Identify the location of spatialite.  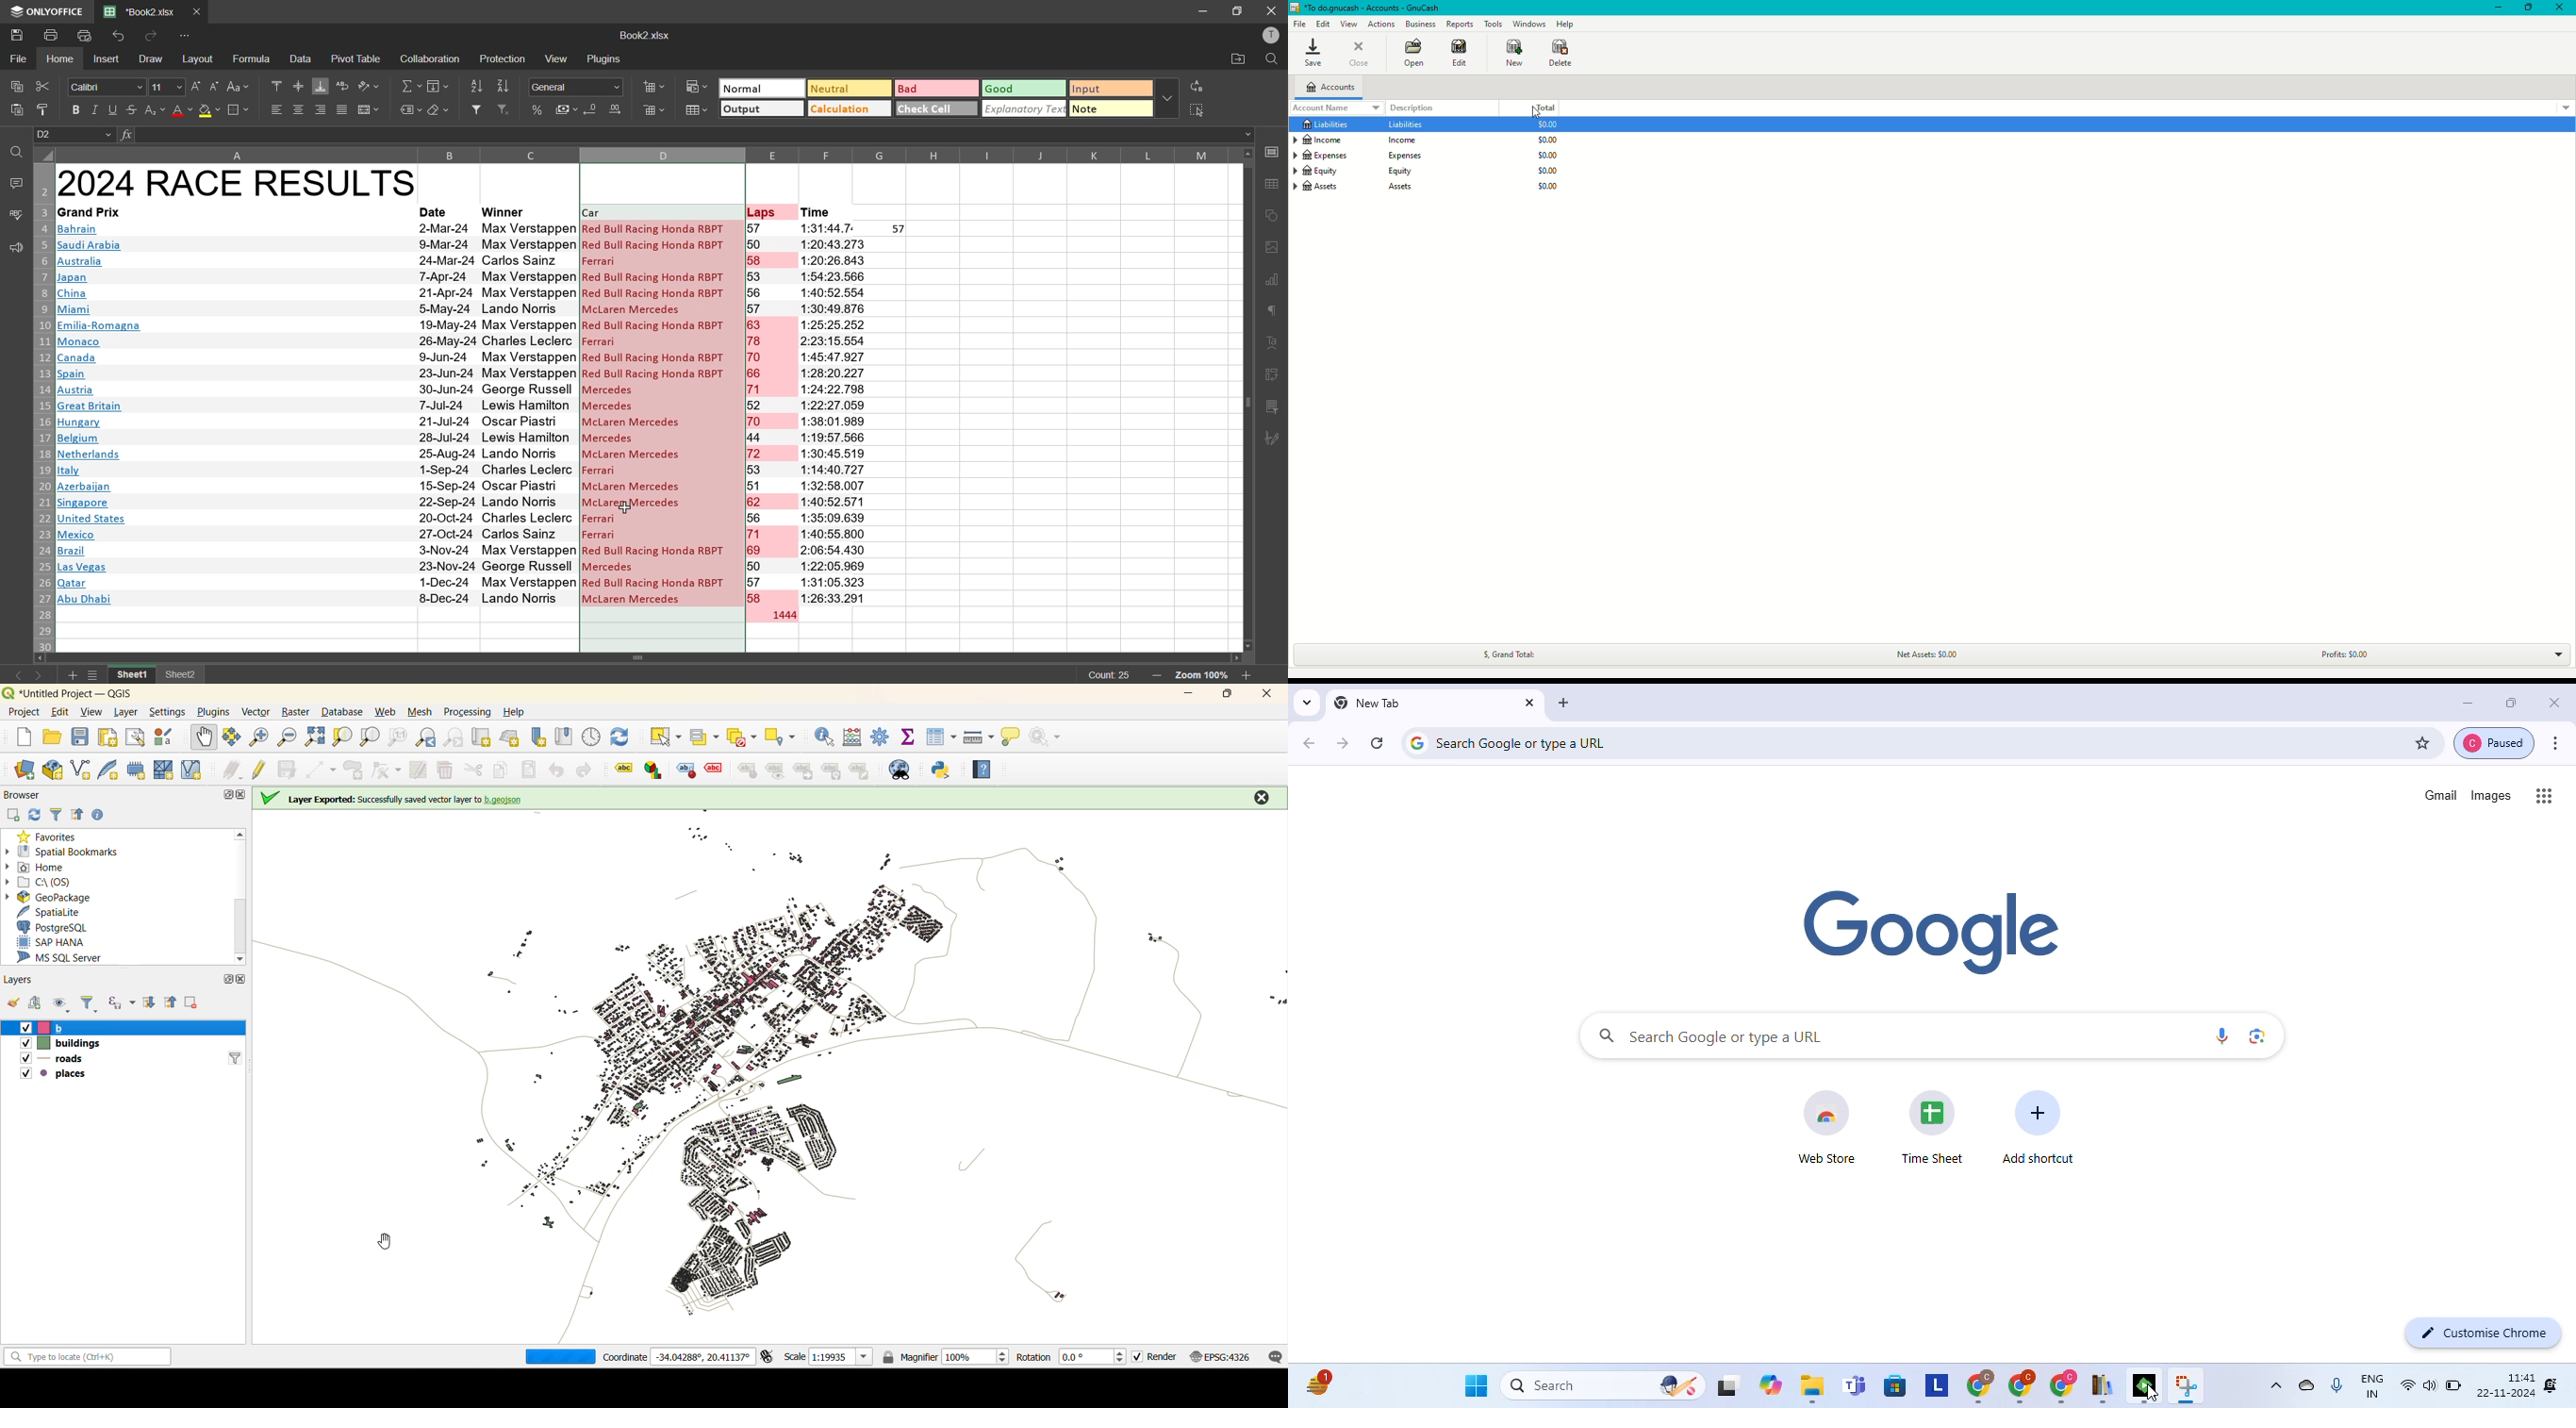
(55, 913).